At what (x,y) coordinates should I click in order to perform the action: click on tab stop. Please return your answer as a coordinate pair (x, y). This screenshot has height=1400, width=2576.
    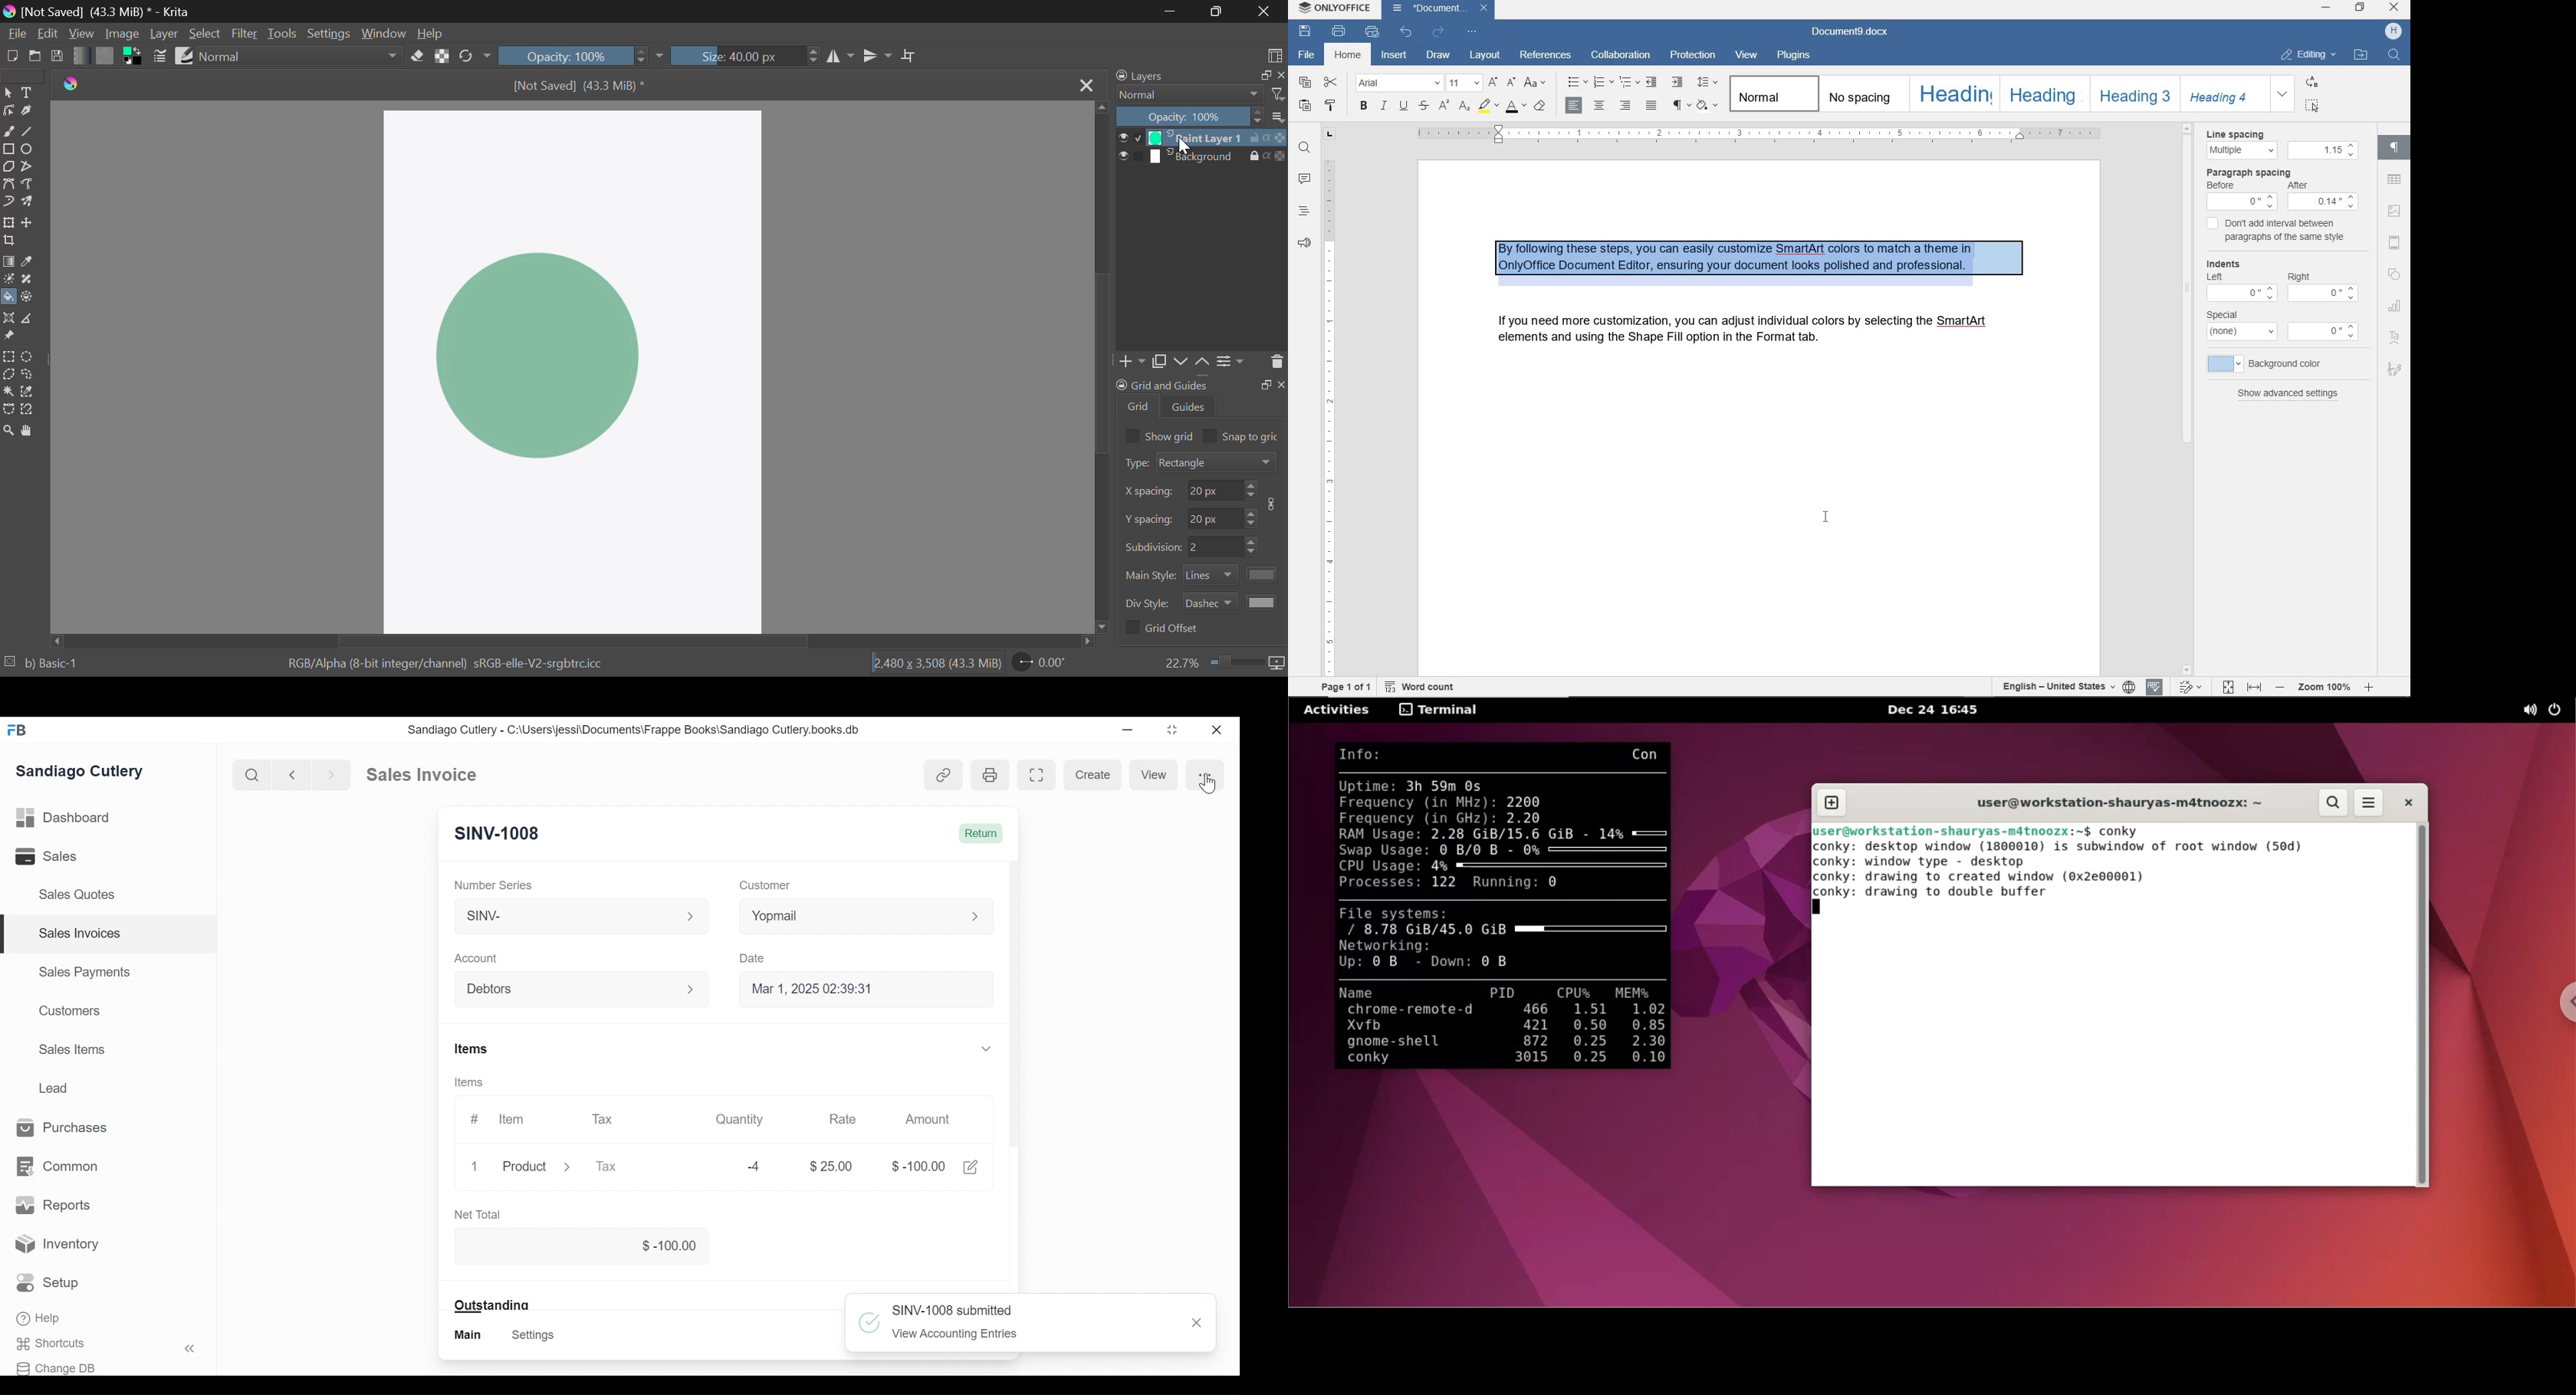
    Looking at the image, I should click on (1329, 132).